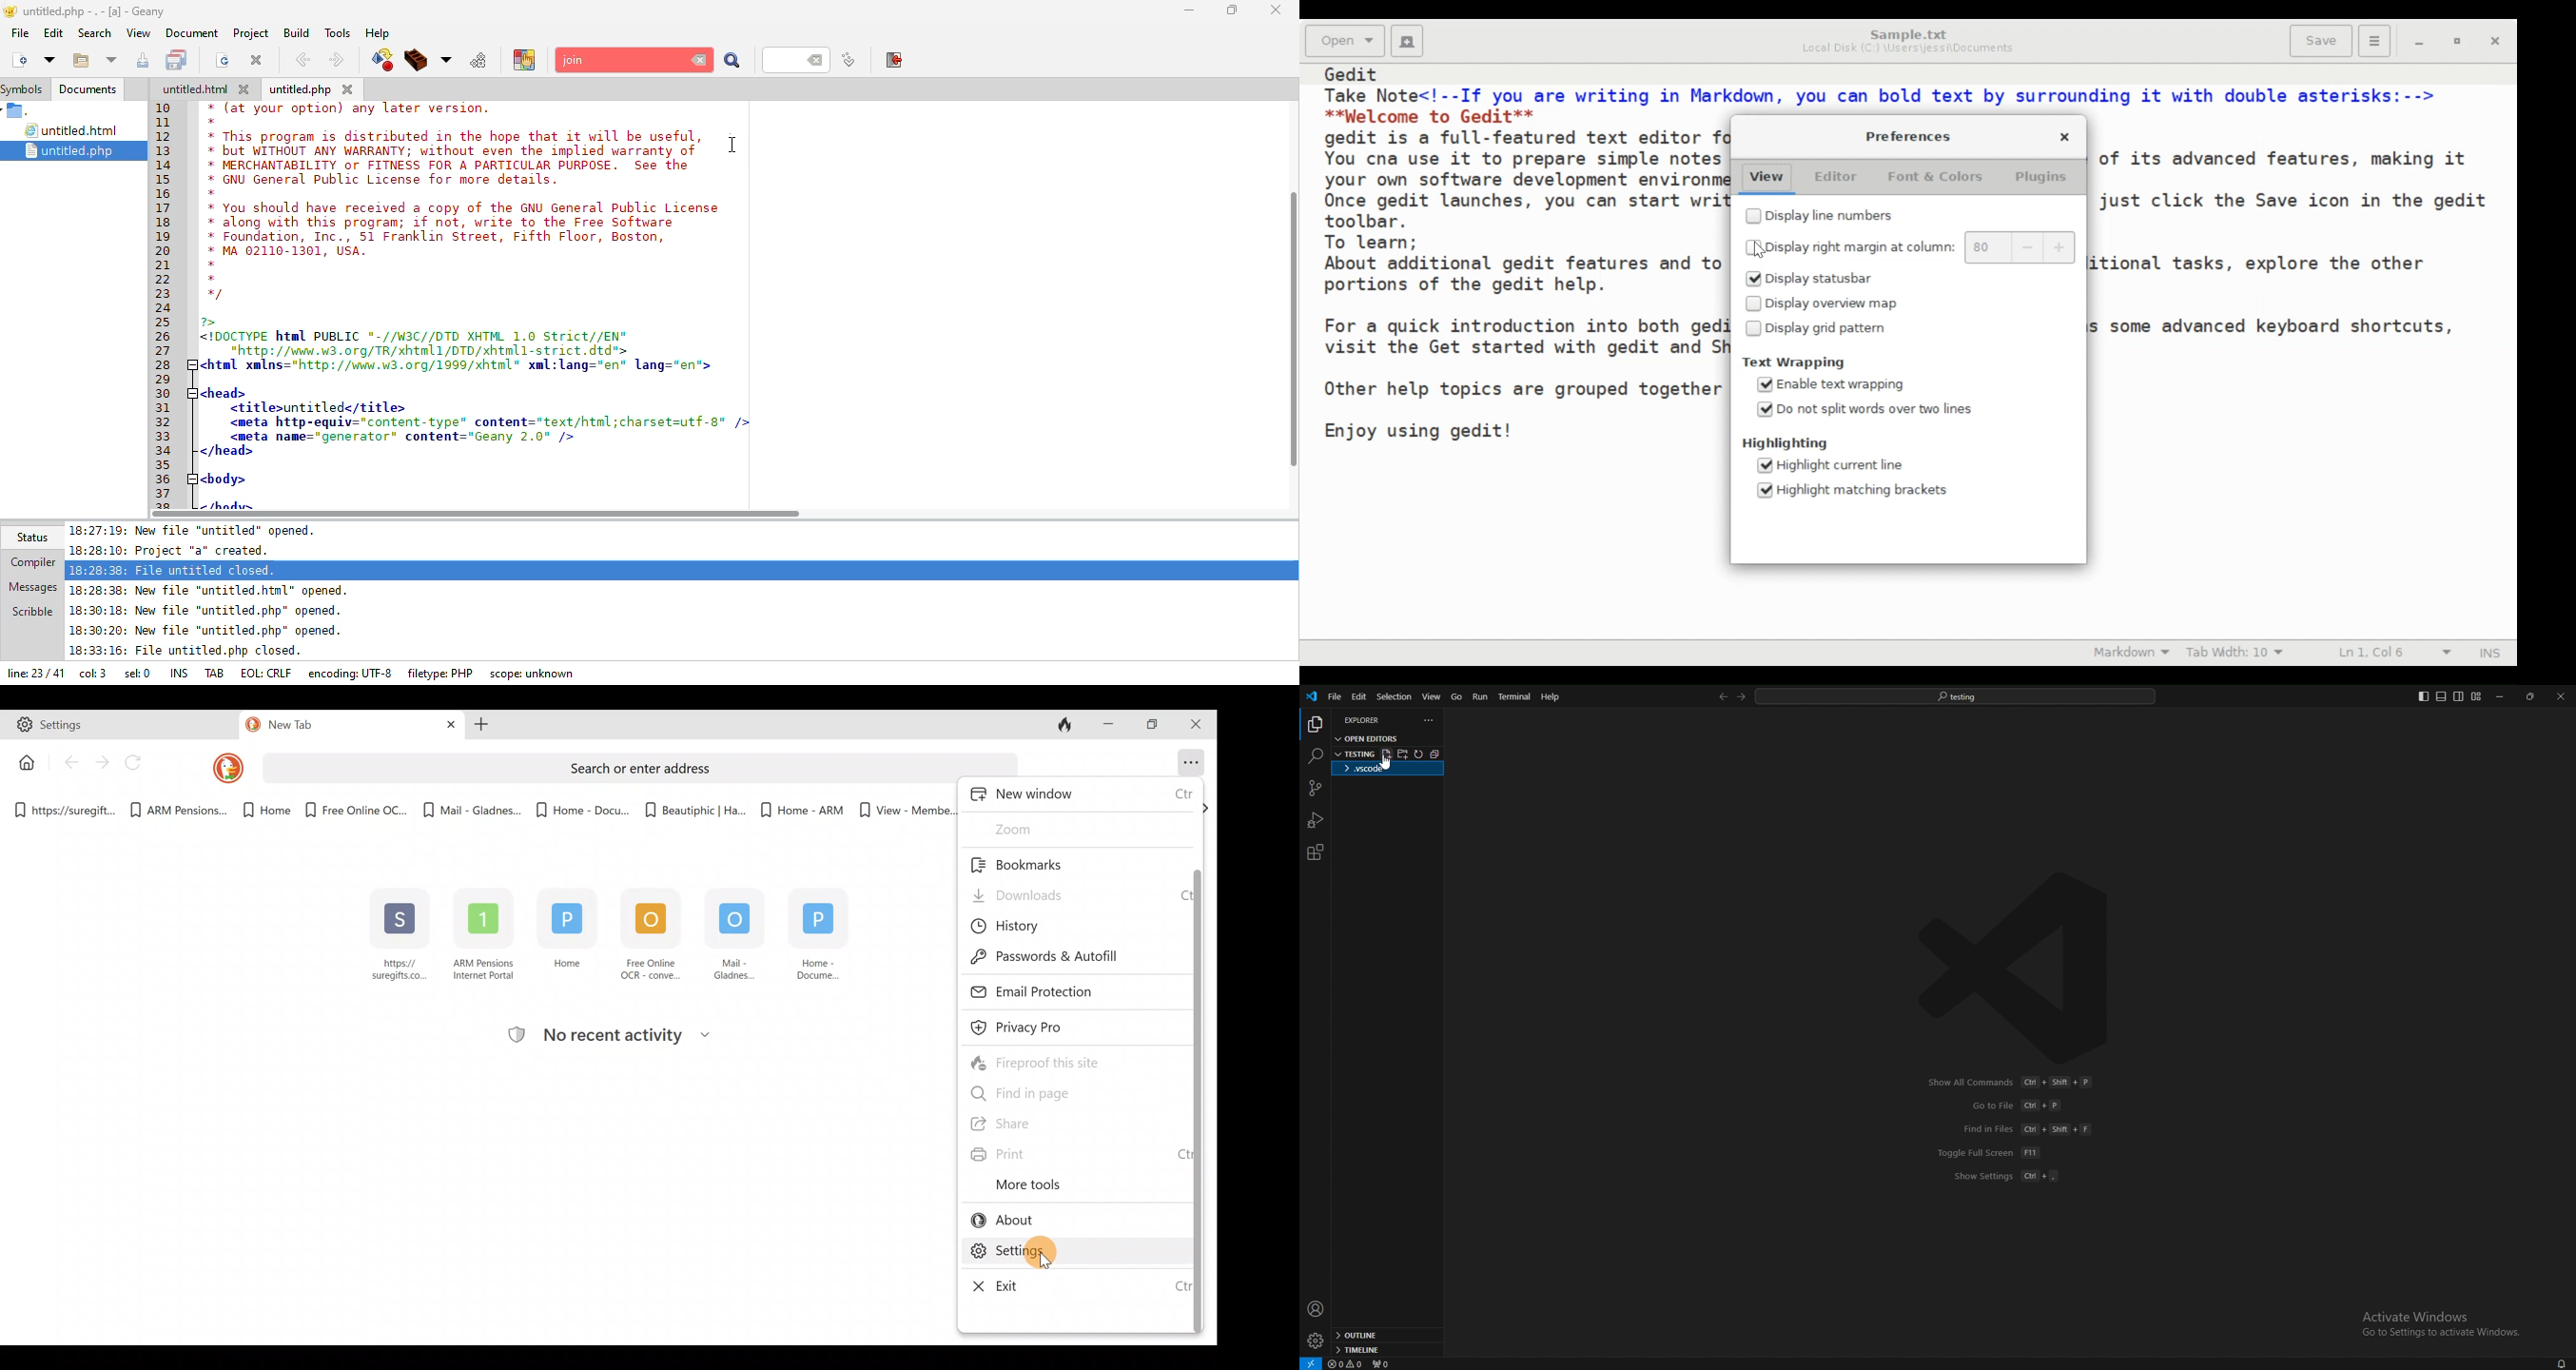  I want to click on Exit, so click(992, 1282).